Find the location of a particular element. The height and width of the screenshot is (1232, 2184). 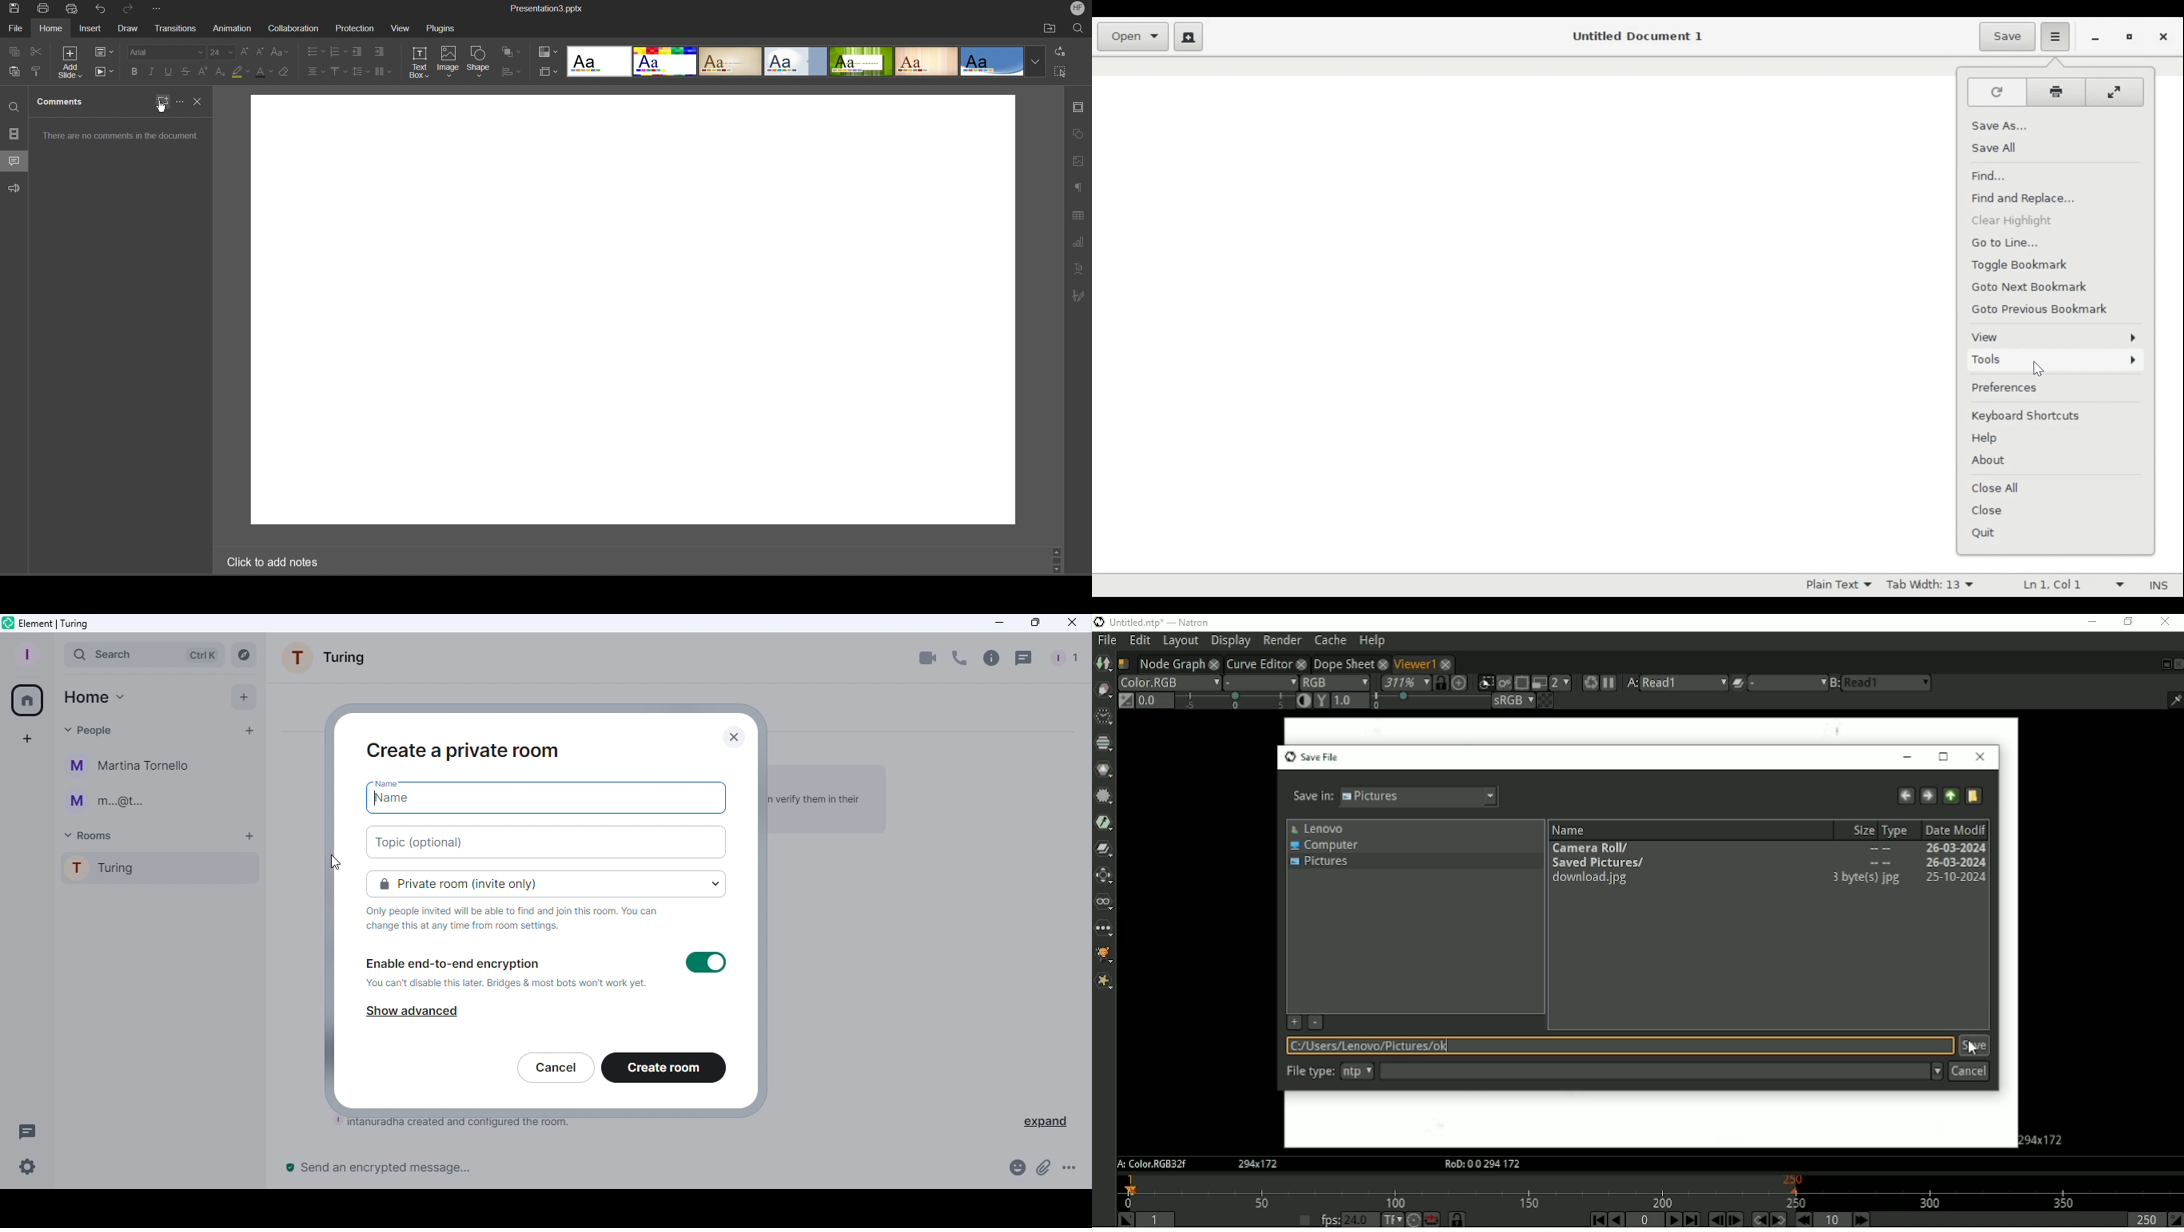

Slides is located at coordinates (15, 134).